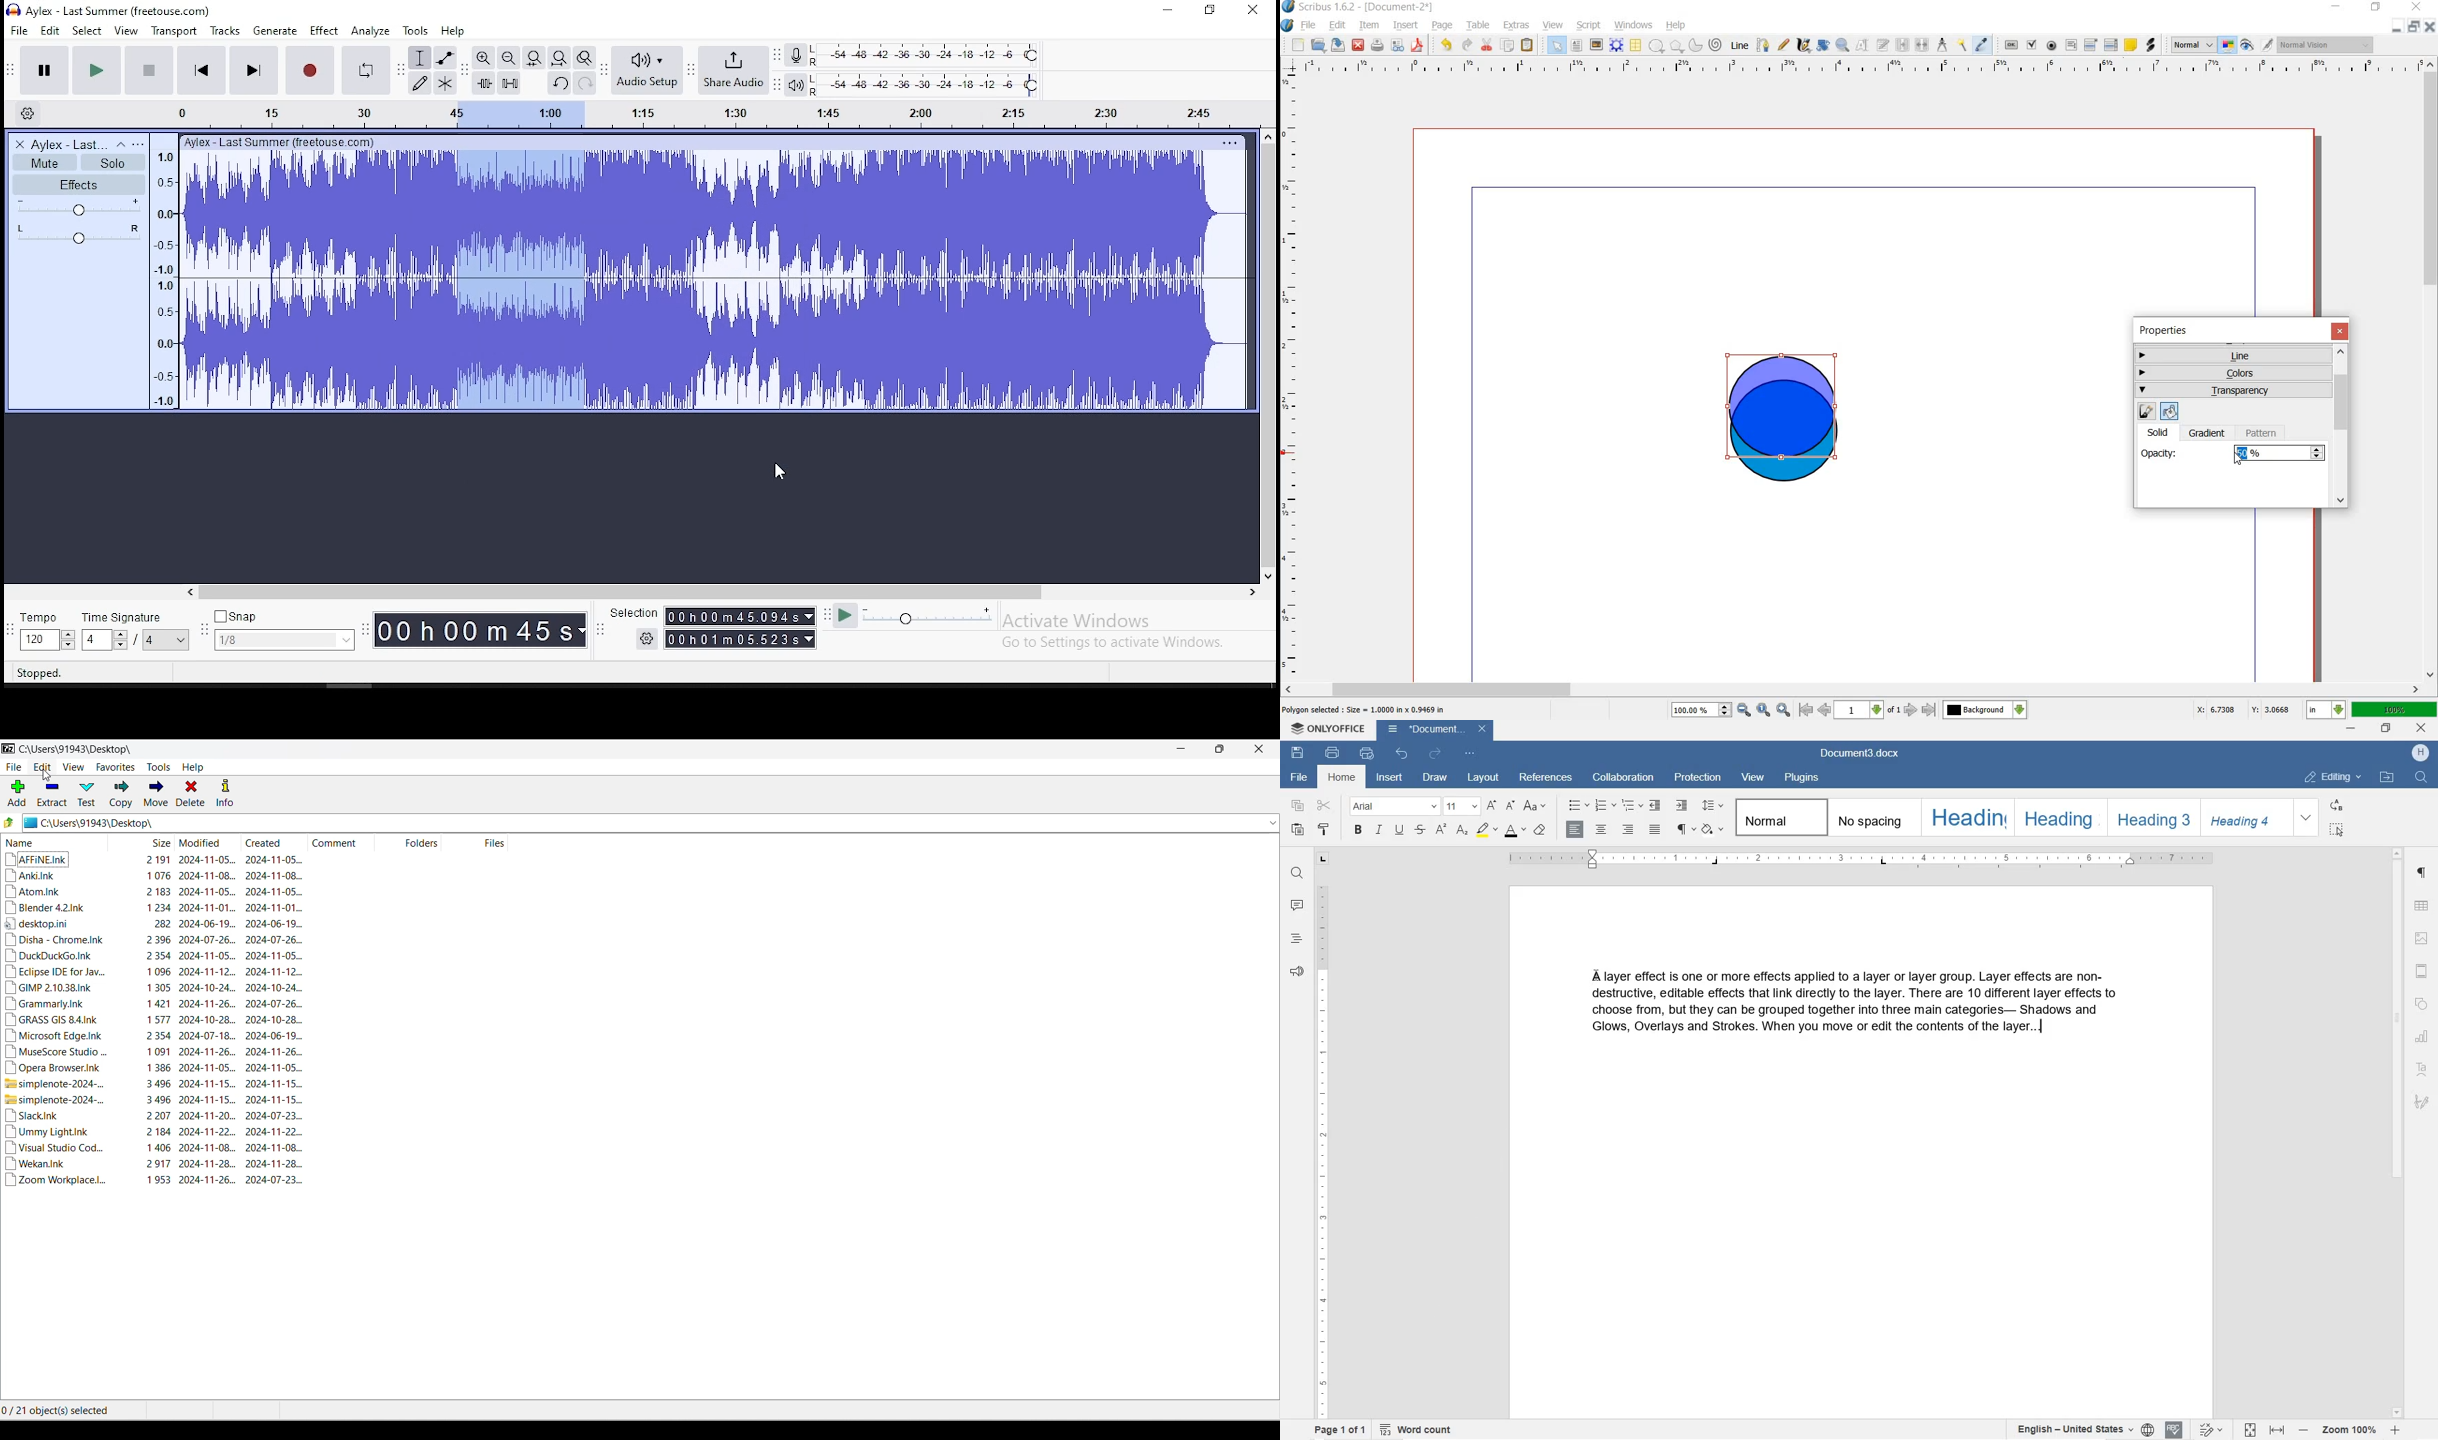 The width and height of the screenshot is (2464, 1456). What do you see at coordinates (2326, 710) in the screenshot?
I see `in` at bounding box center [2326, 710].